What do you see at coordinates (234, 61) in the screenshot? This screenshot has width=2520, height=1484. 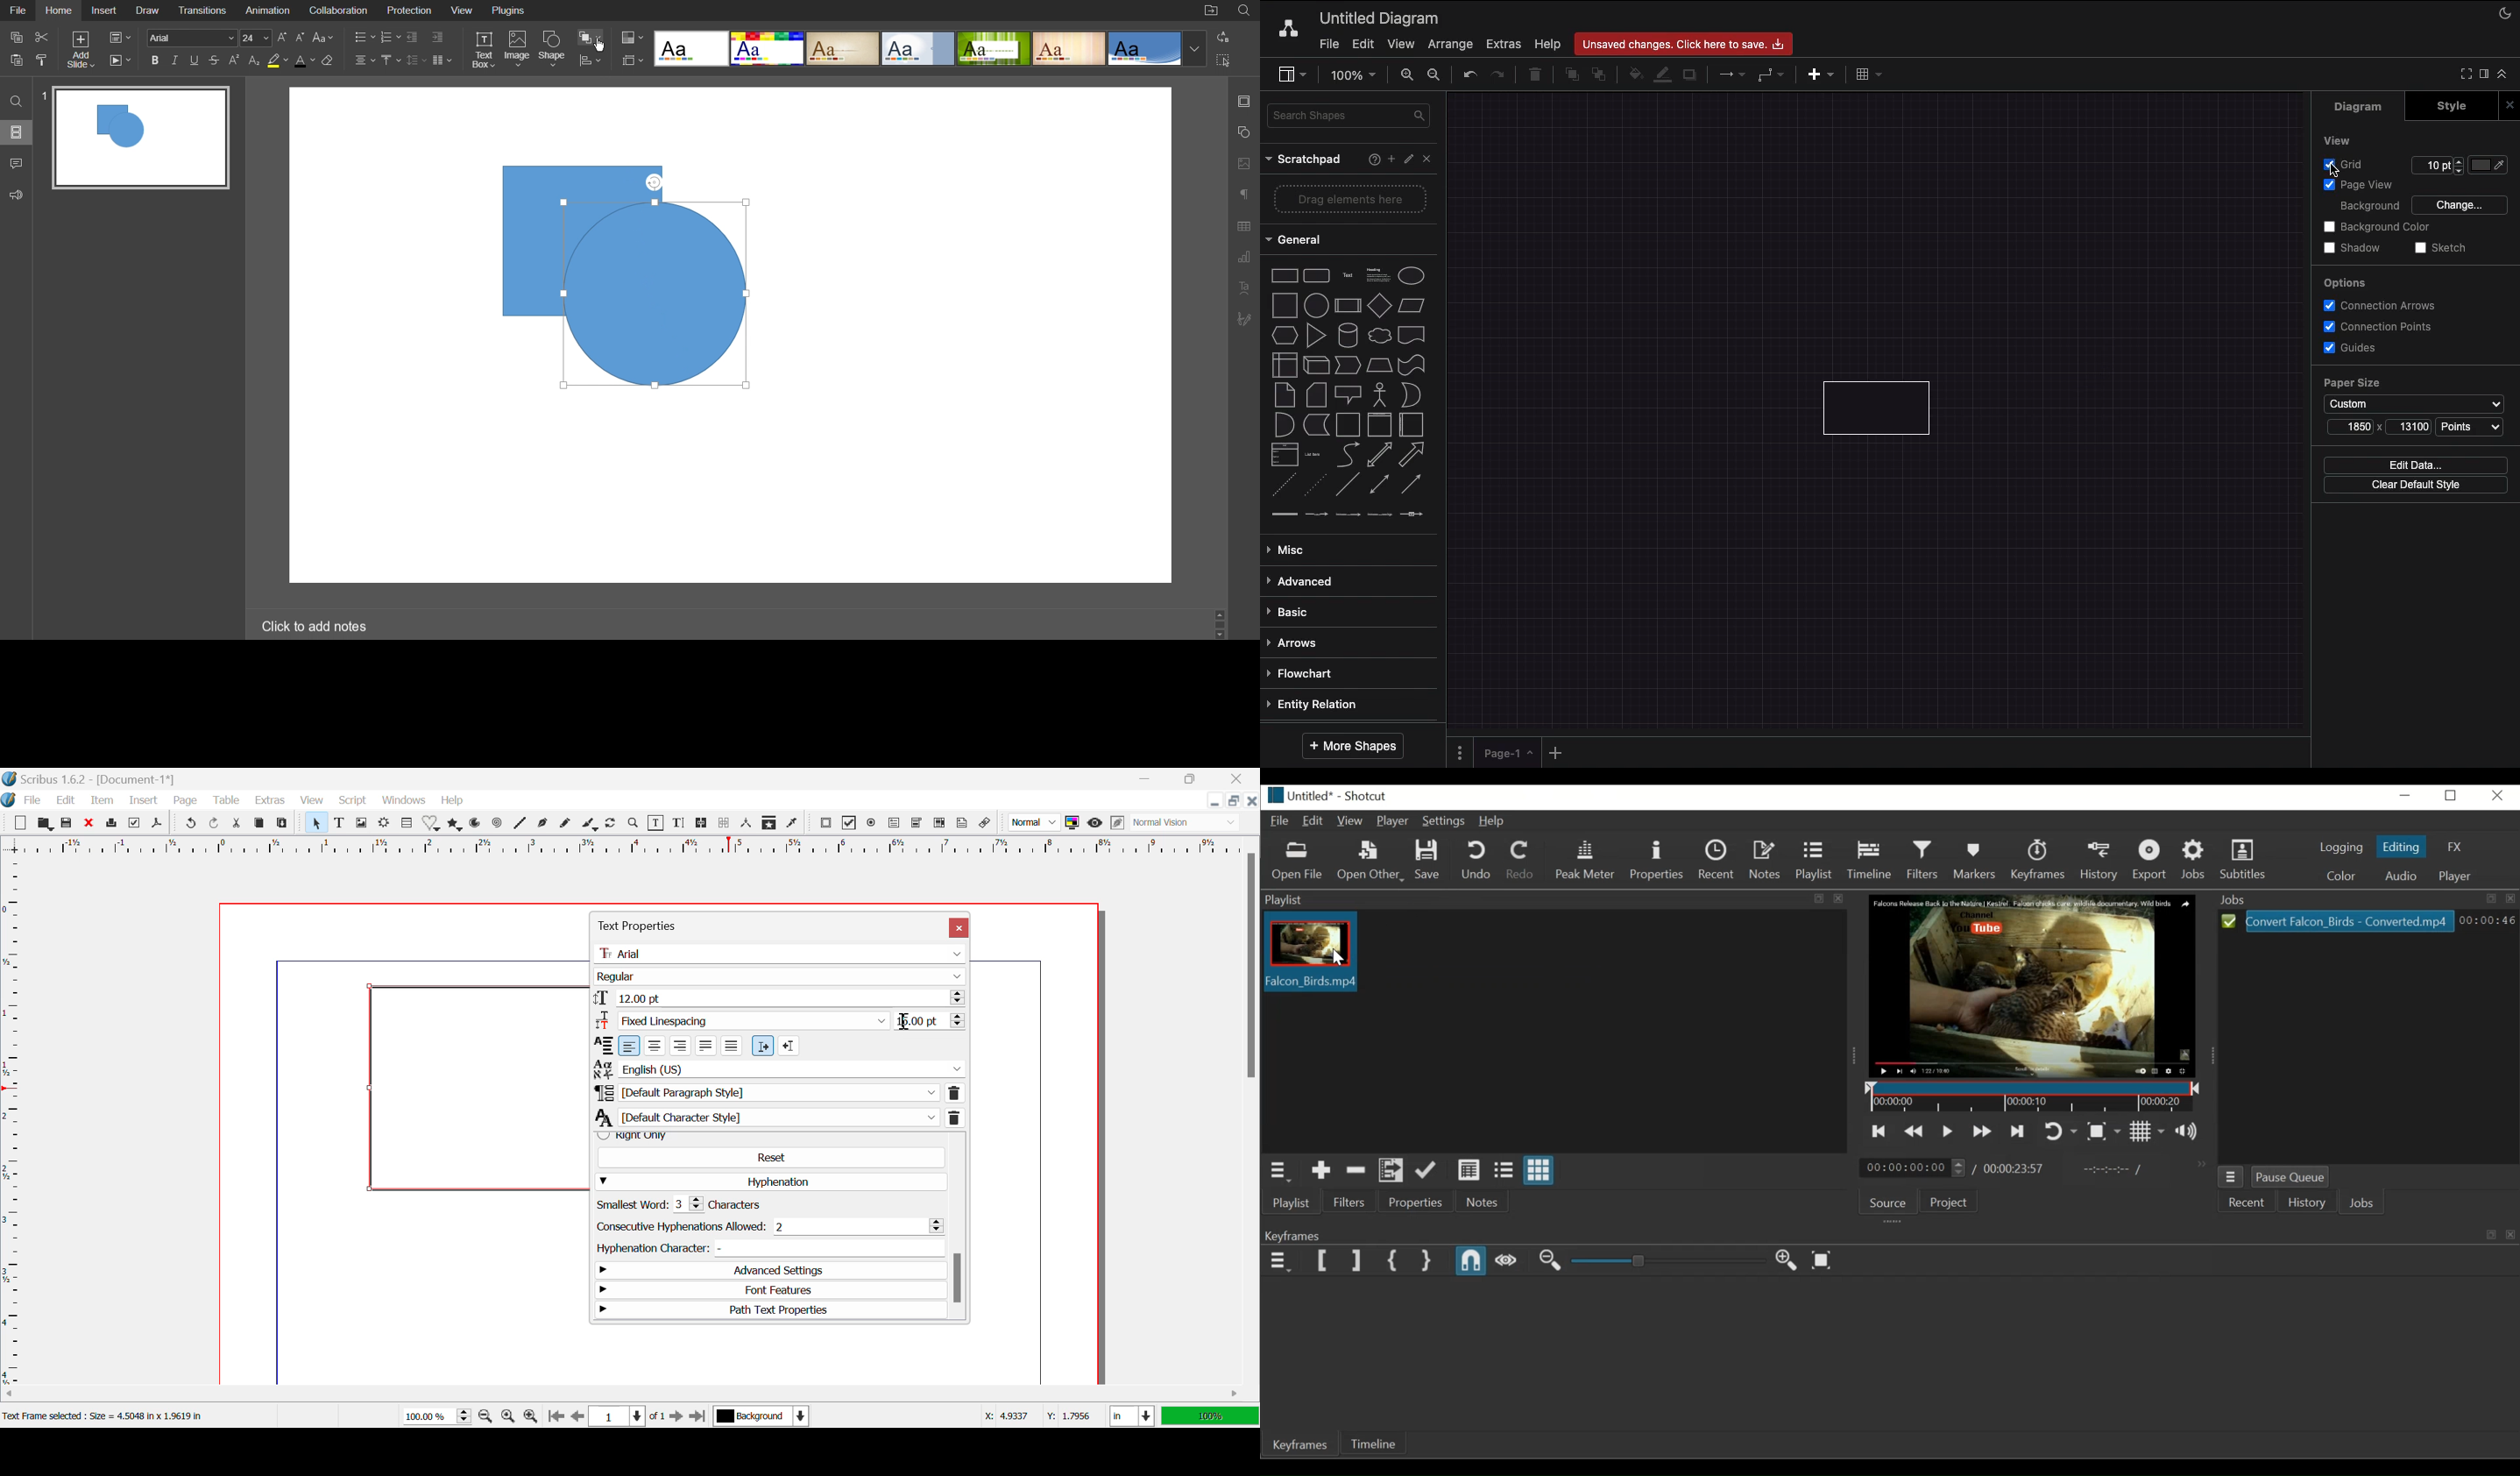 I see `Superscript` at bounding box center [234, 61].